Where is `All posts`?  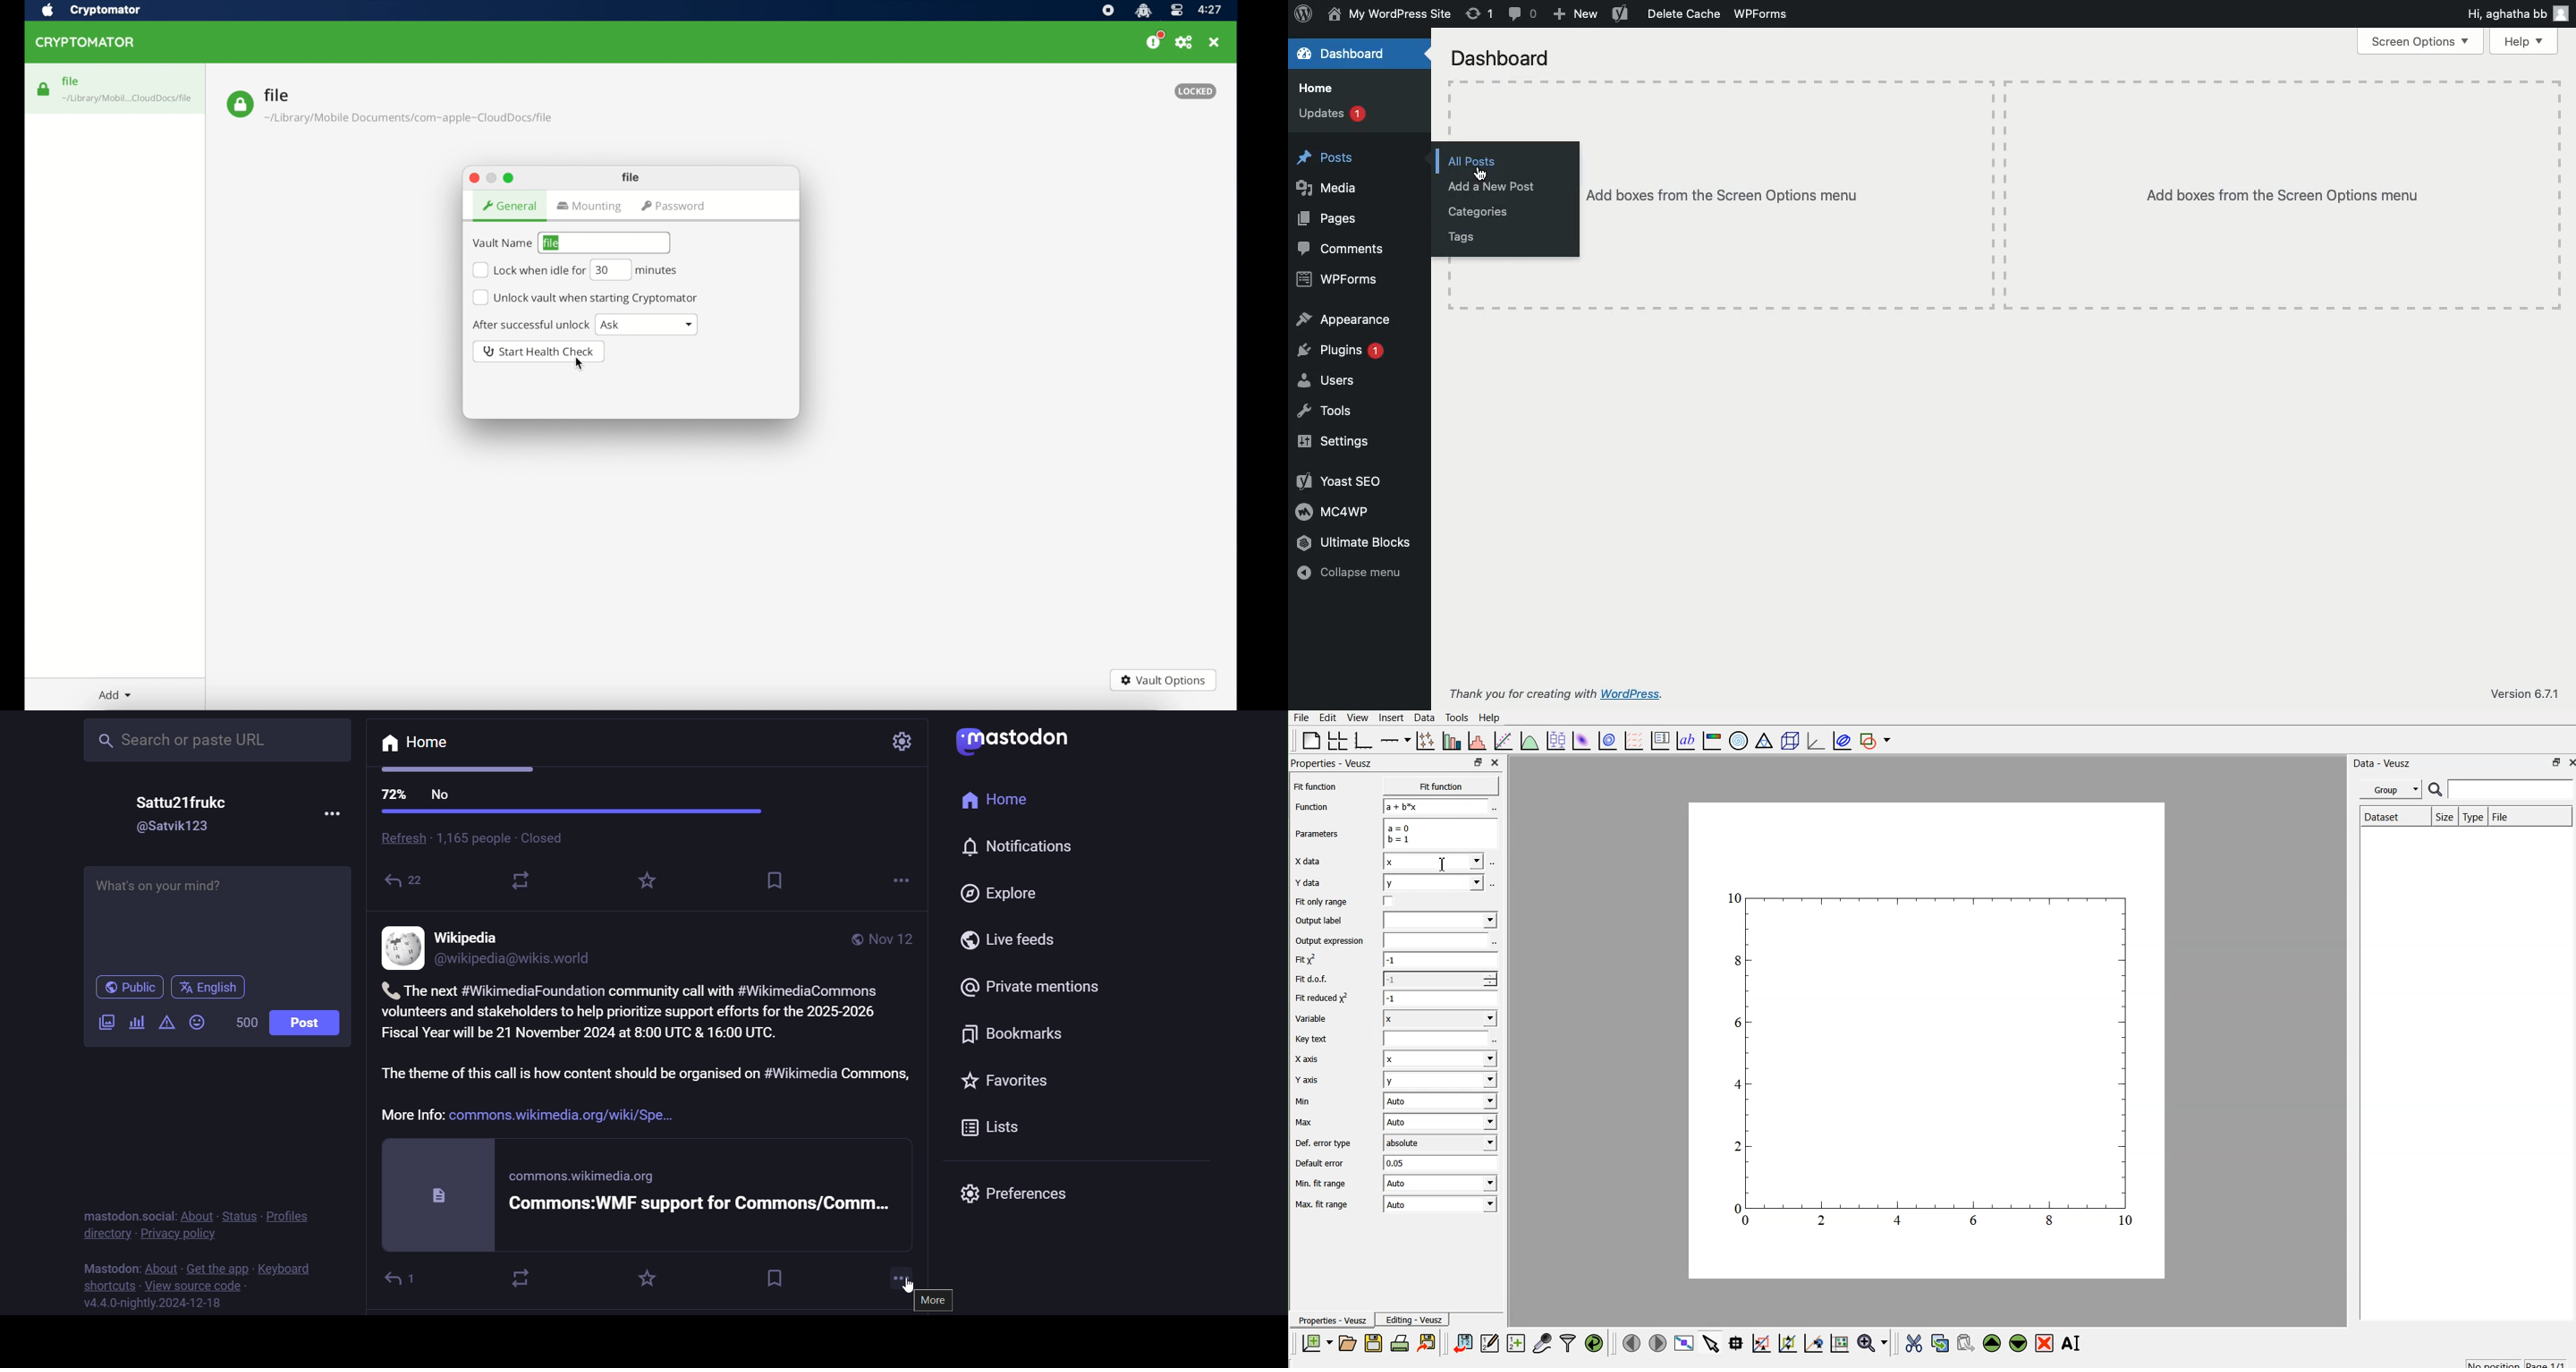 All posts is located at coordinates (1488, 160).